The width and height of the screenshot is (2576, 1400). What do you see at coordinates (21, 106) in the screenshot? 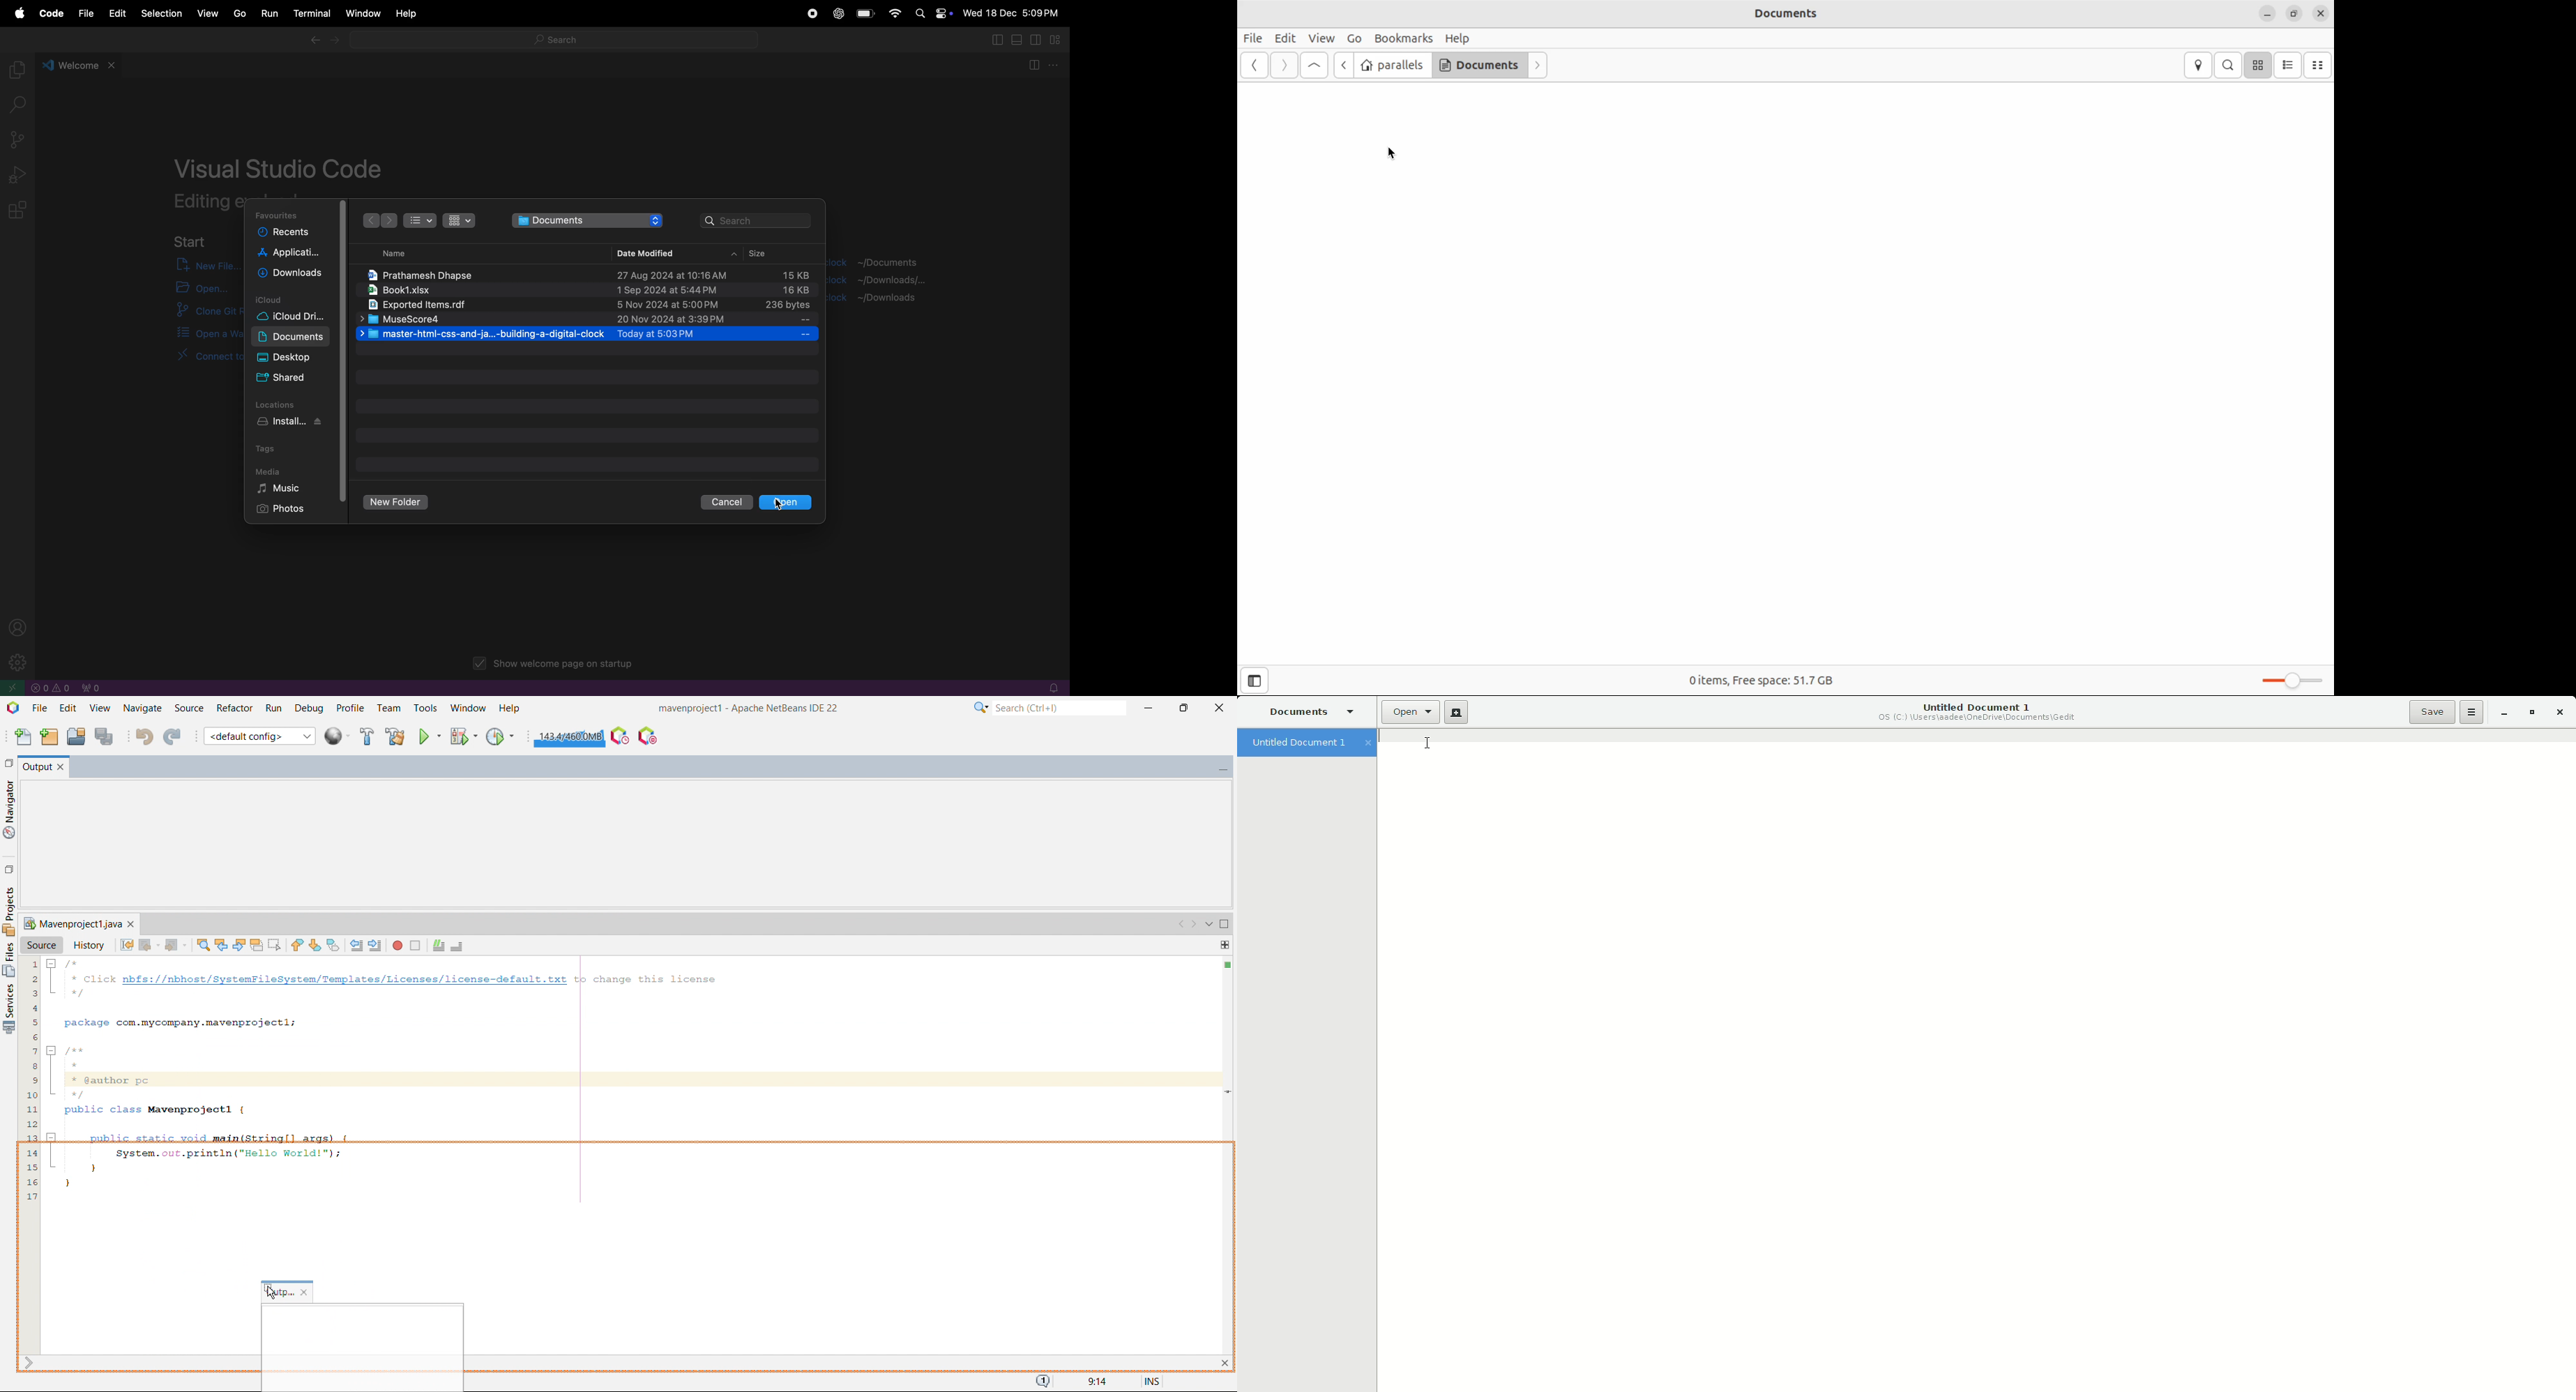
I see `search` at bounding box center [21, 106].